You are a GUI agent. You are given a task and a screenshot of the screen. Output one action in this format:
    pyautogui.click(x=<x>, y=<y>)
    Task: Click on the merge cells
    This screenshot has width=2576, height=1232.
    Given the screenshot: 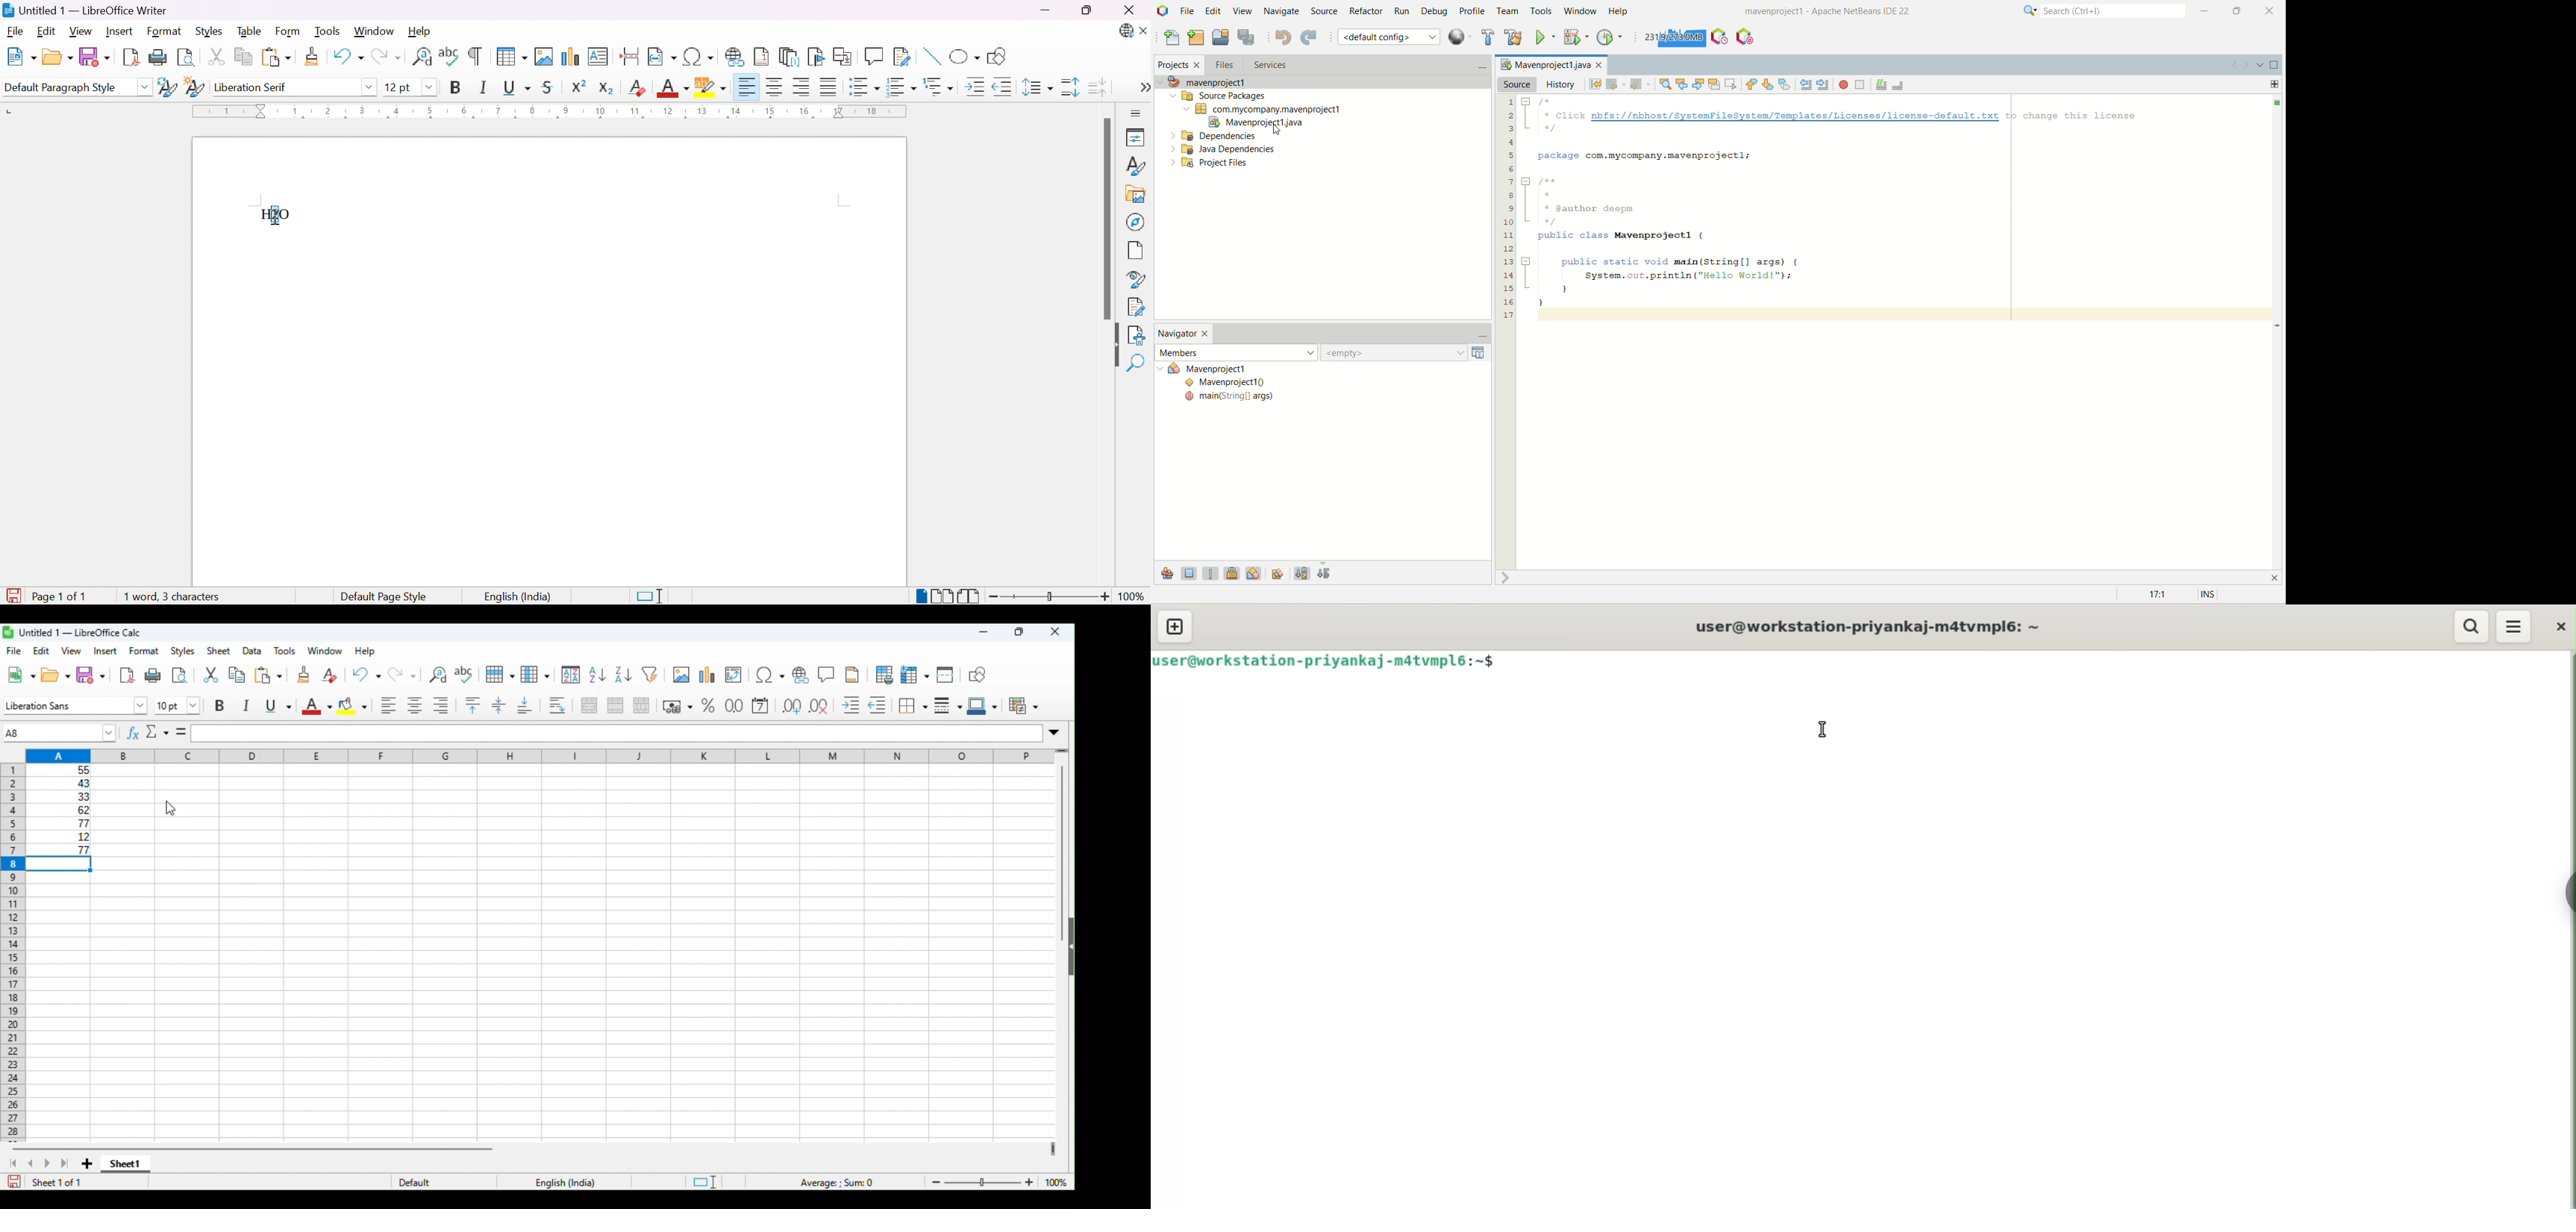 What is the action you would take?
    pyautogui.click(x=615, y=706)
    